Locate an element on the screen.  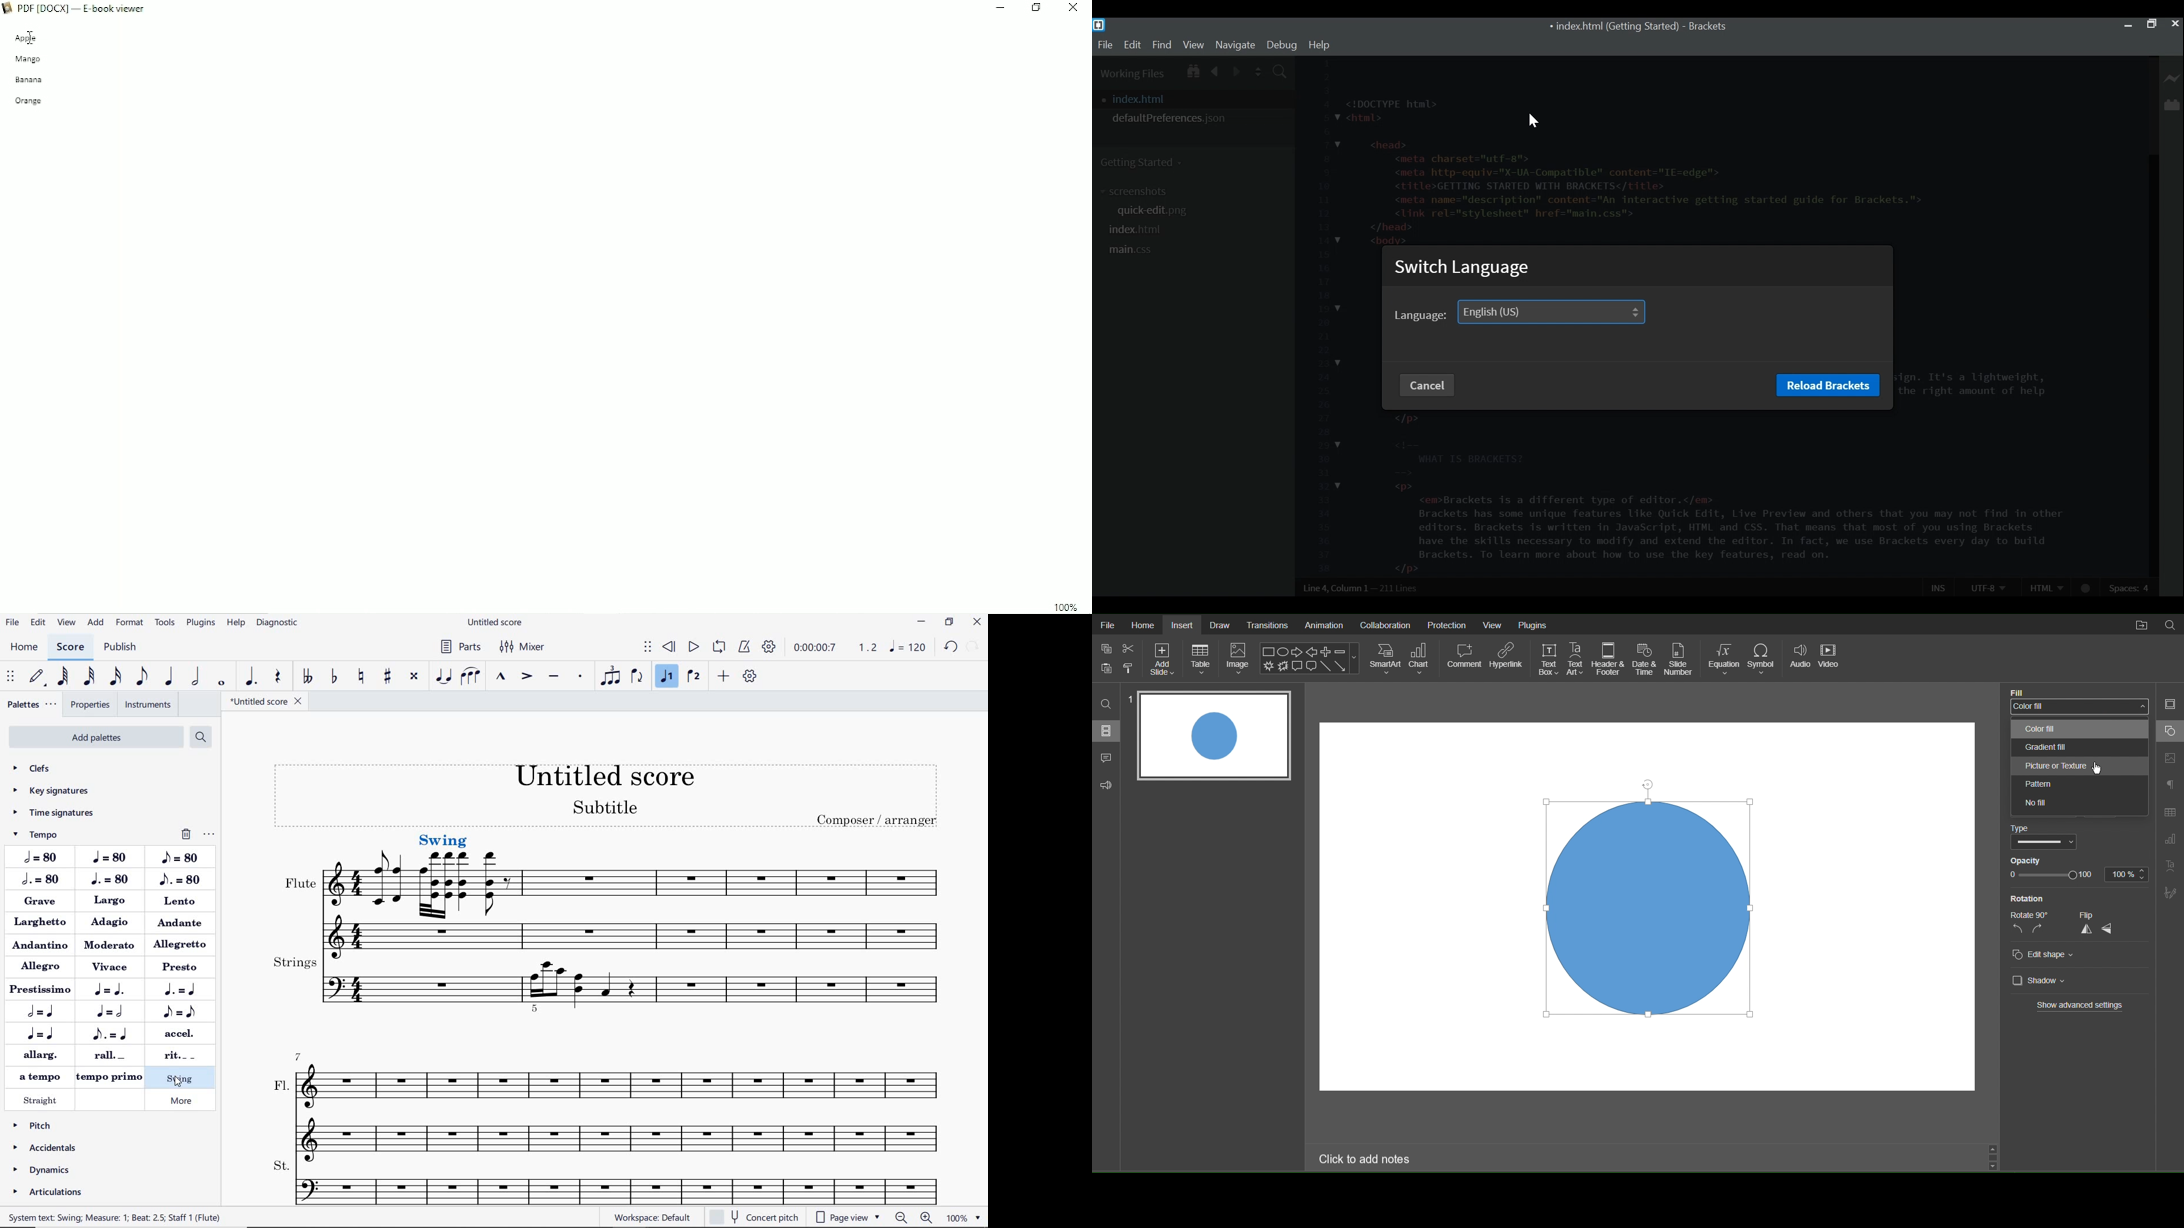
ACCEL. is located at coordinates (177, 1033).